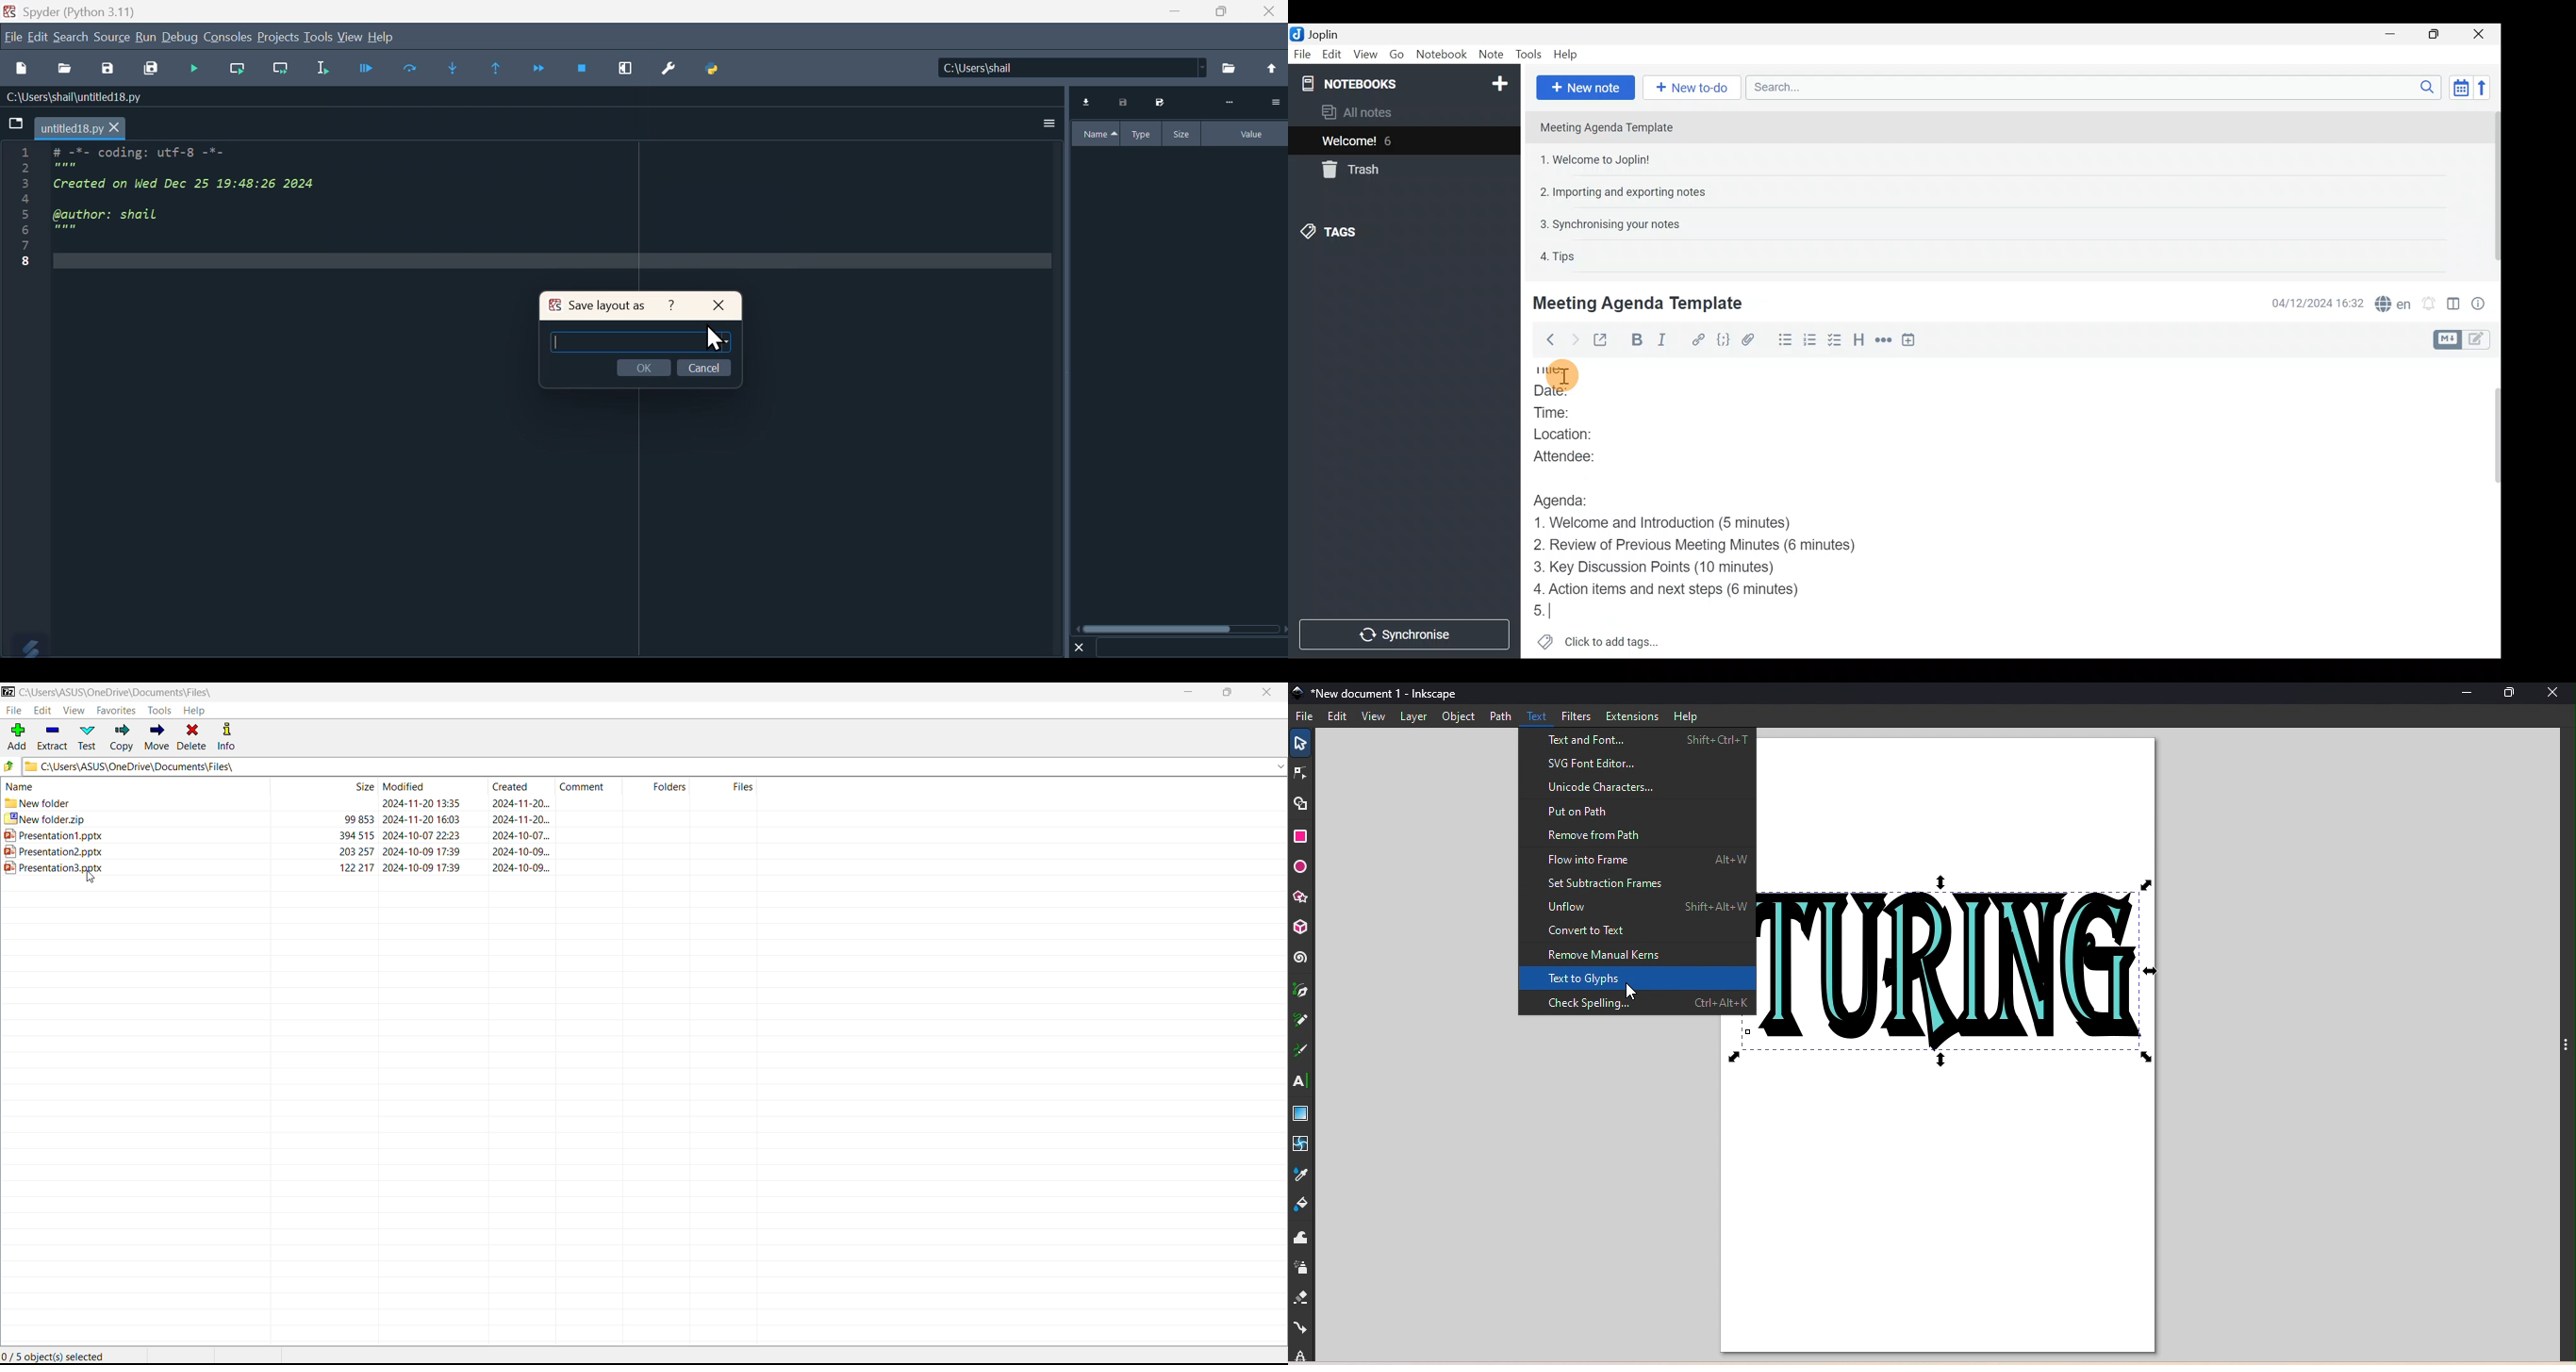 This screenshot has height=1372, width=2576. Describe the element at coordinates (25, 646) in the screenshot. I see `Logo` at that location.